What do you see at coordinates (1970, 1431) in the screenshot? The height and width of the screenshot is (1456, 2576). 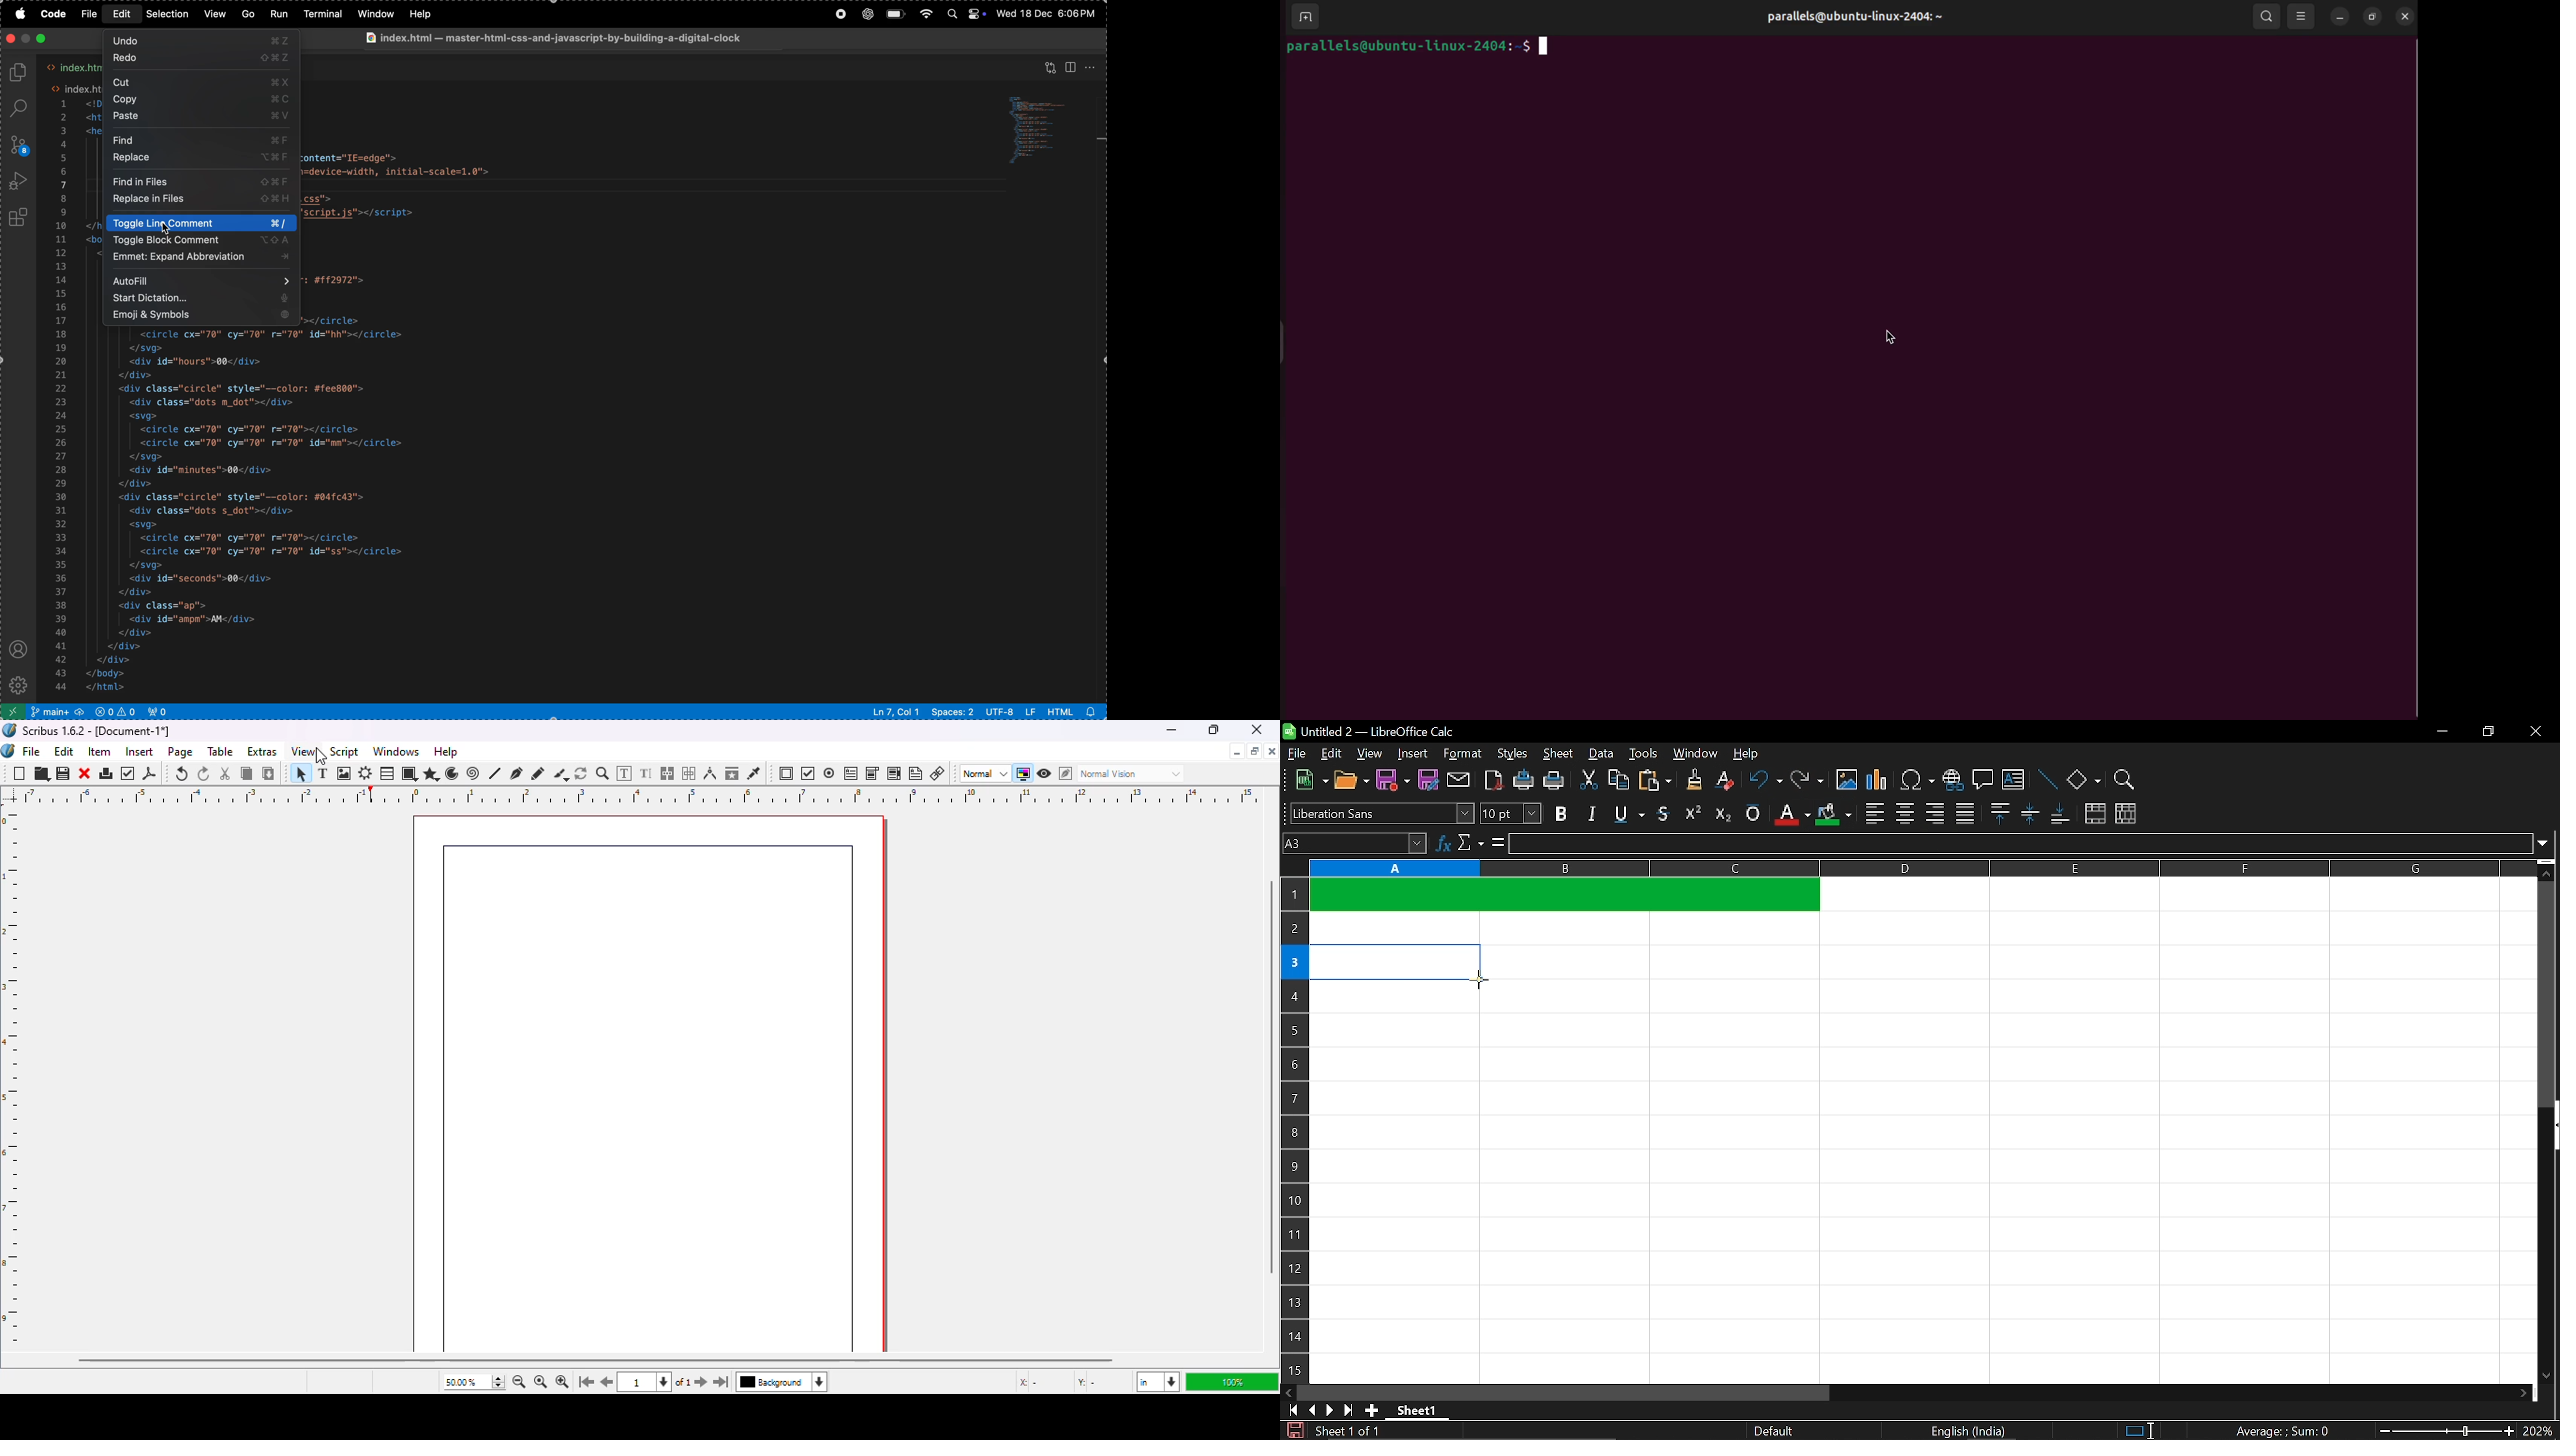 I see `English (India)` at bounding box center [1970, 1431].